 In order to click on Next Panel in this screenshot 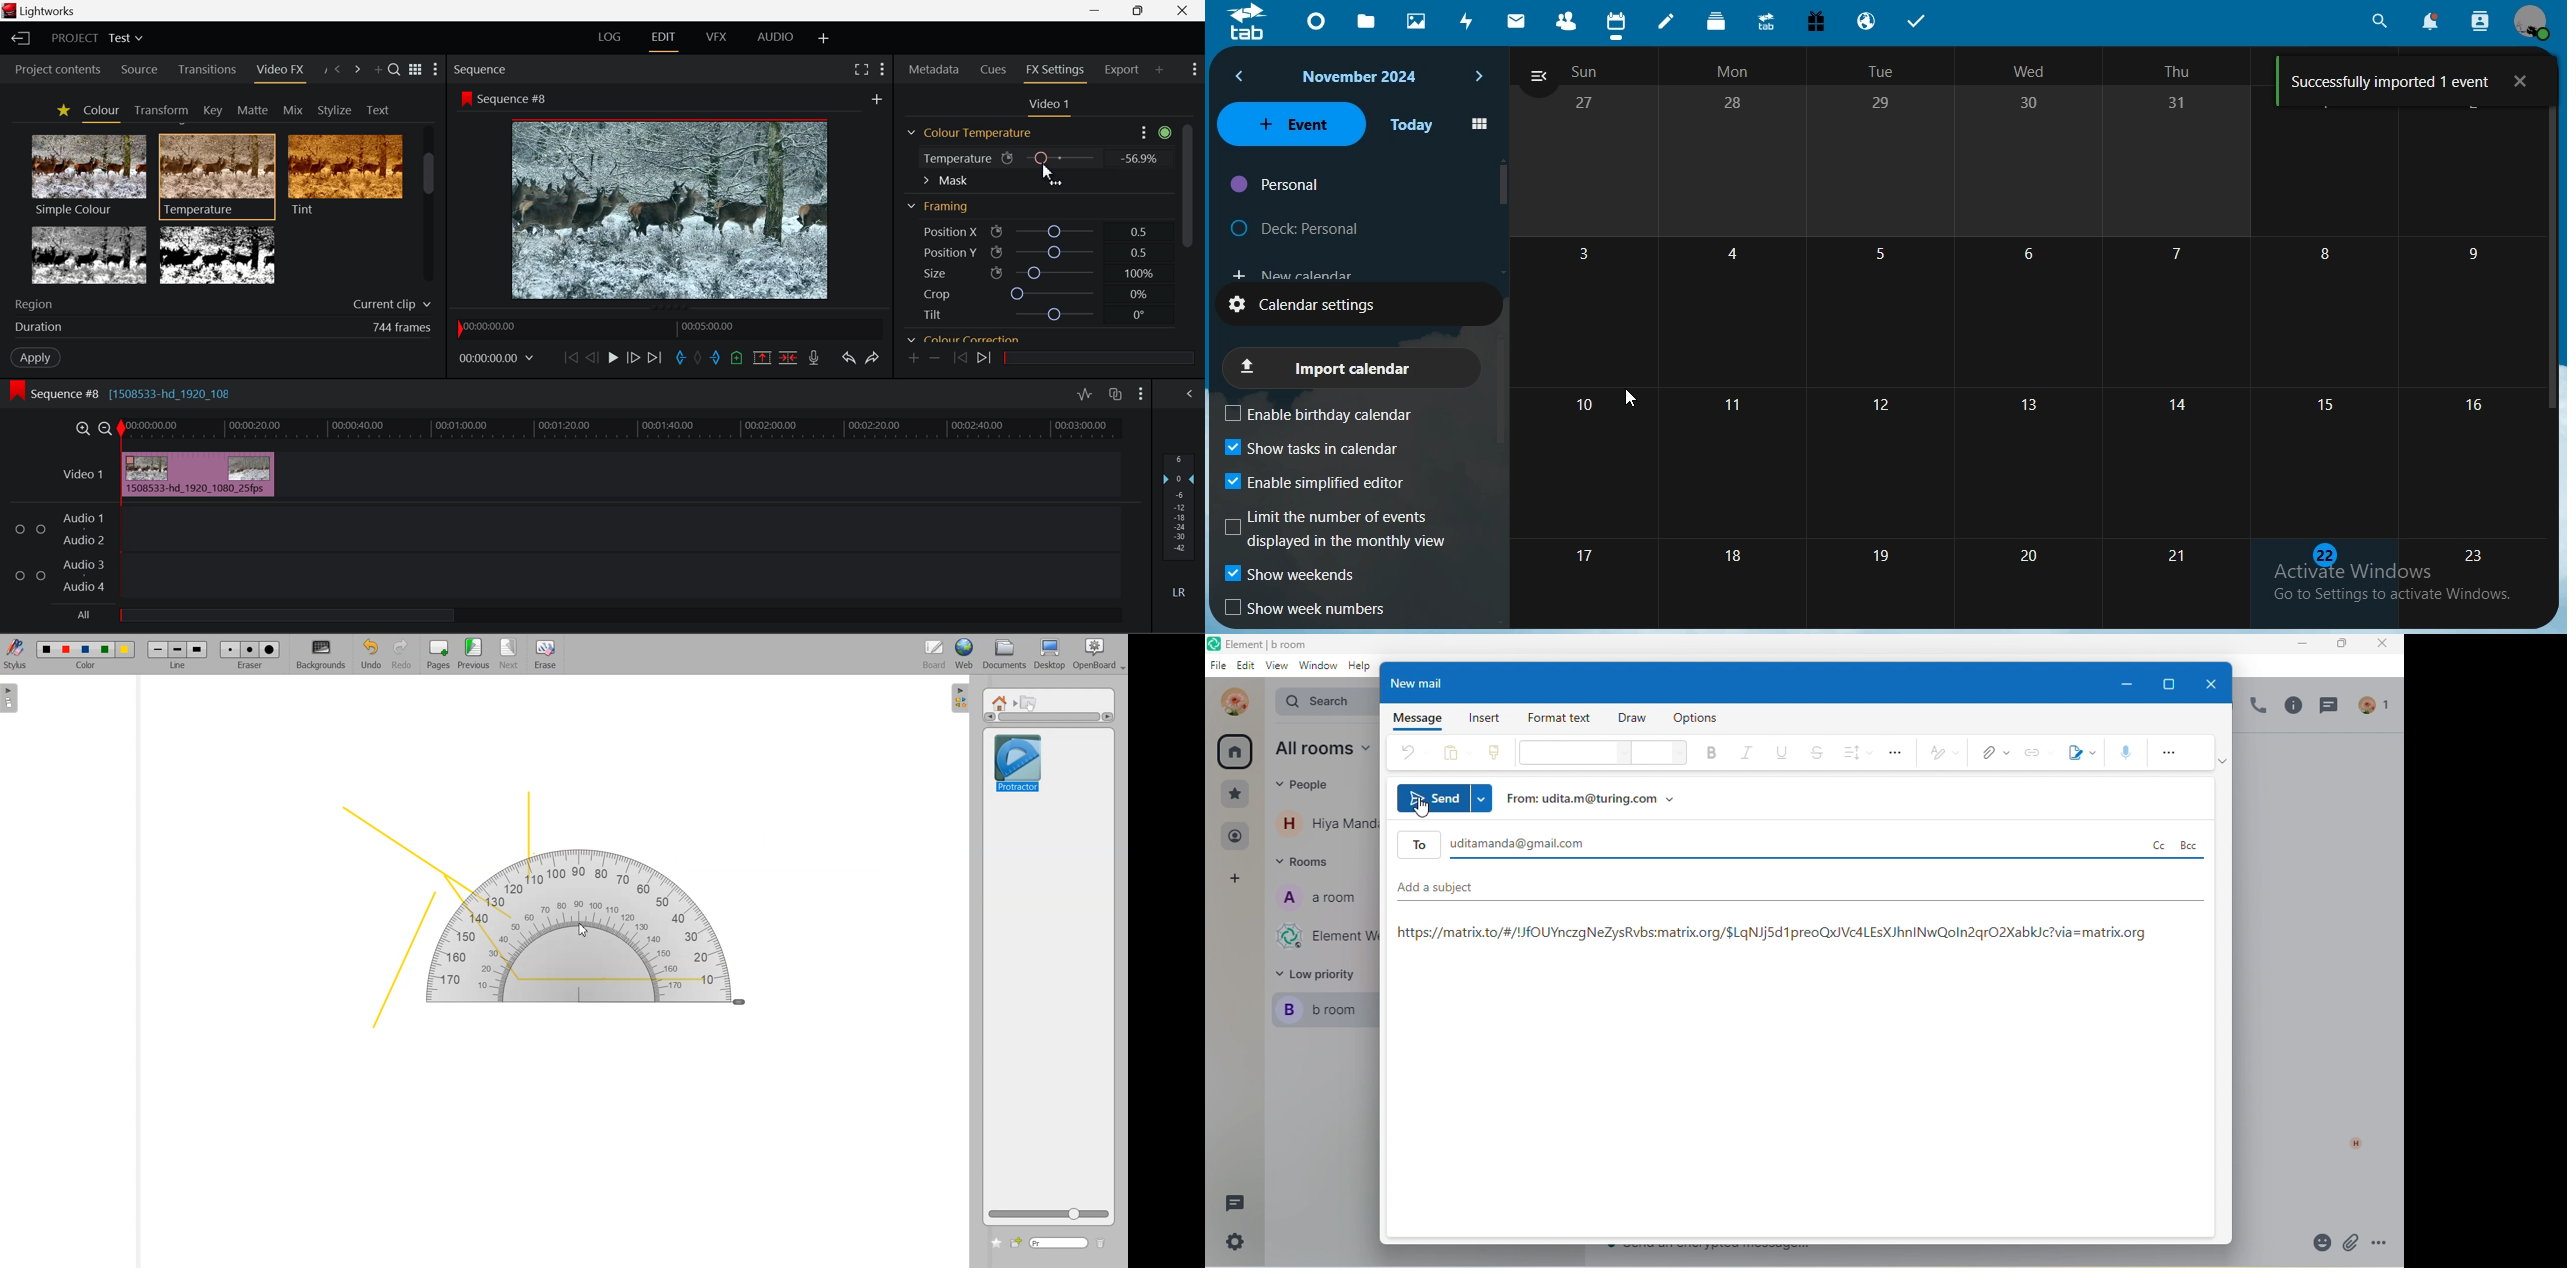, I will do `click(357, 68)`.